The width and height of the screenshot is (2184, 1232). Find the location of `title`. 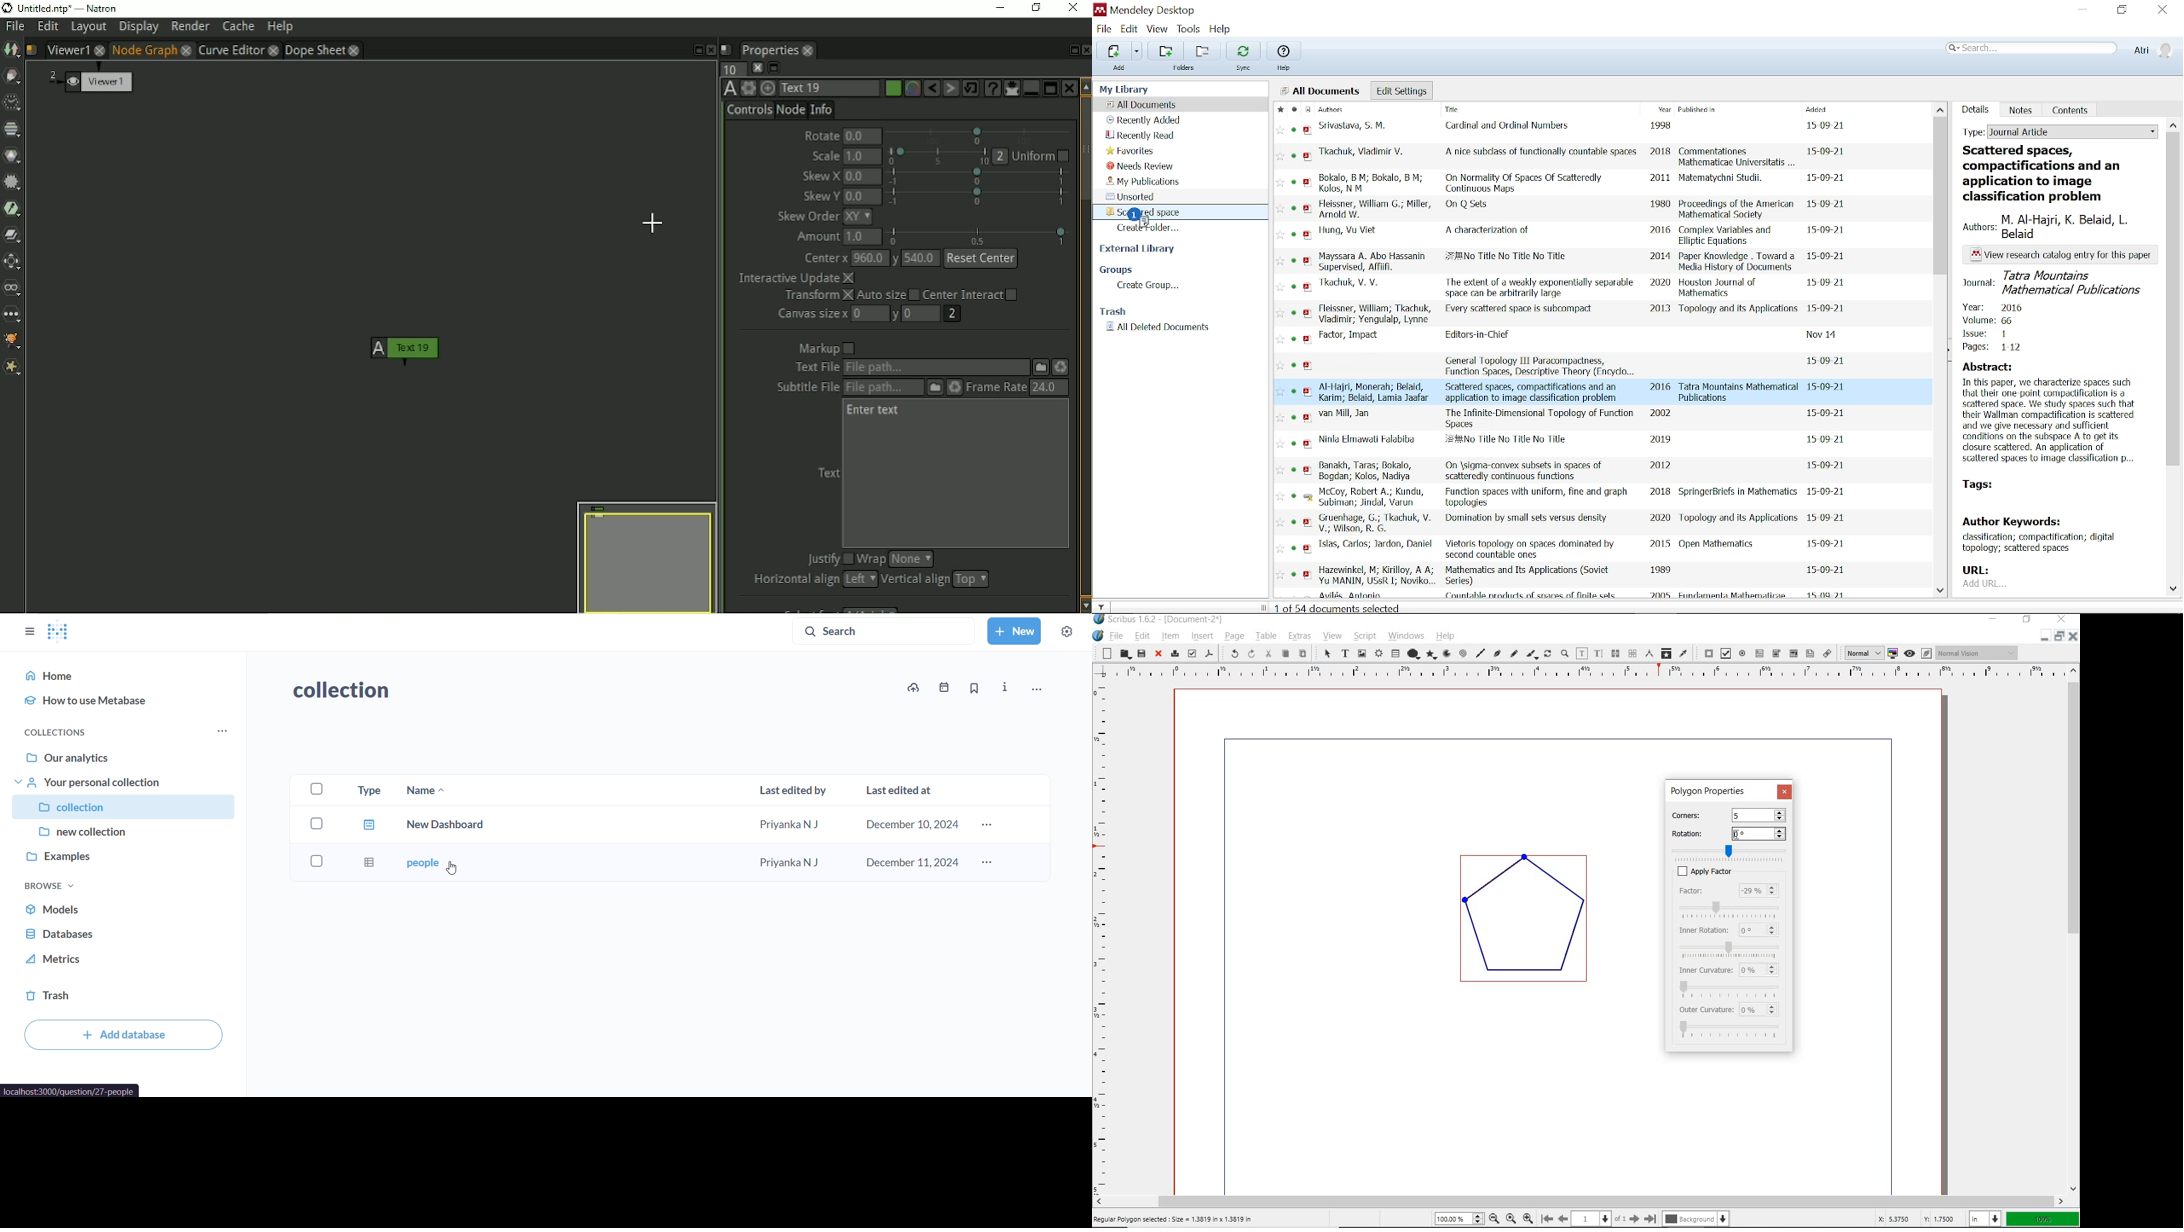

title is located at coordinates (1488, 229).